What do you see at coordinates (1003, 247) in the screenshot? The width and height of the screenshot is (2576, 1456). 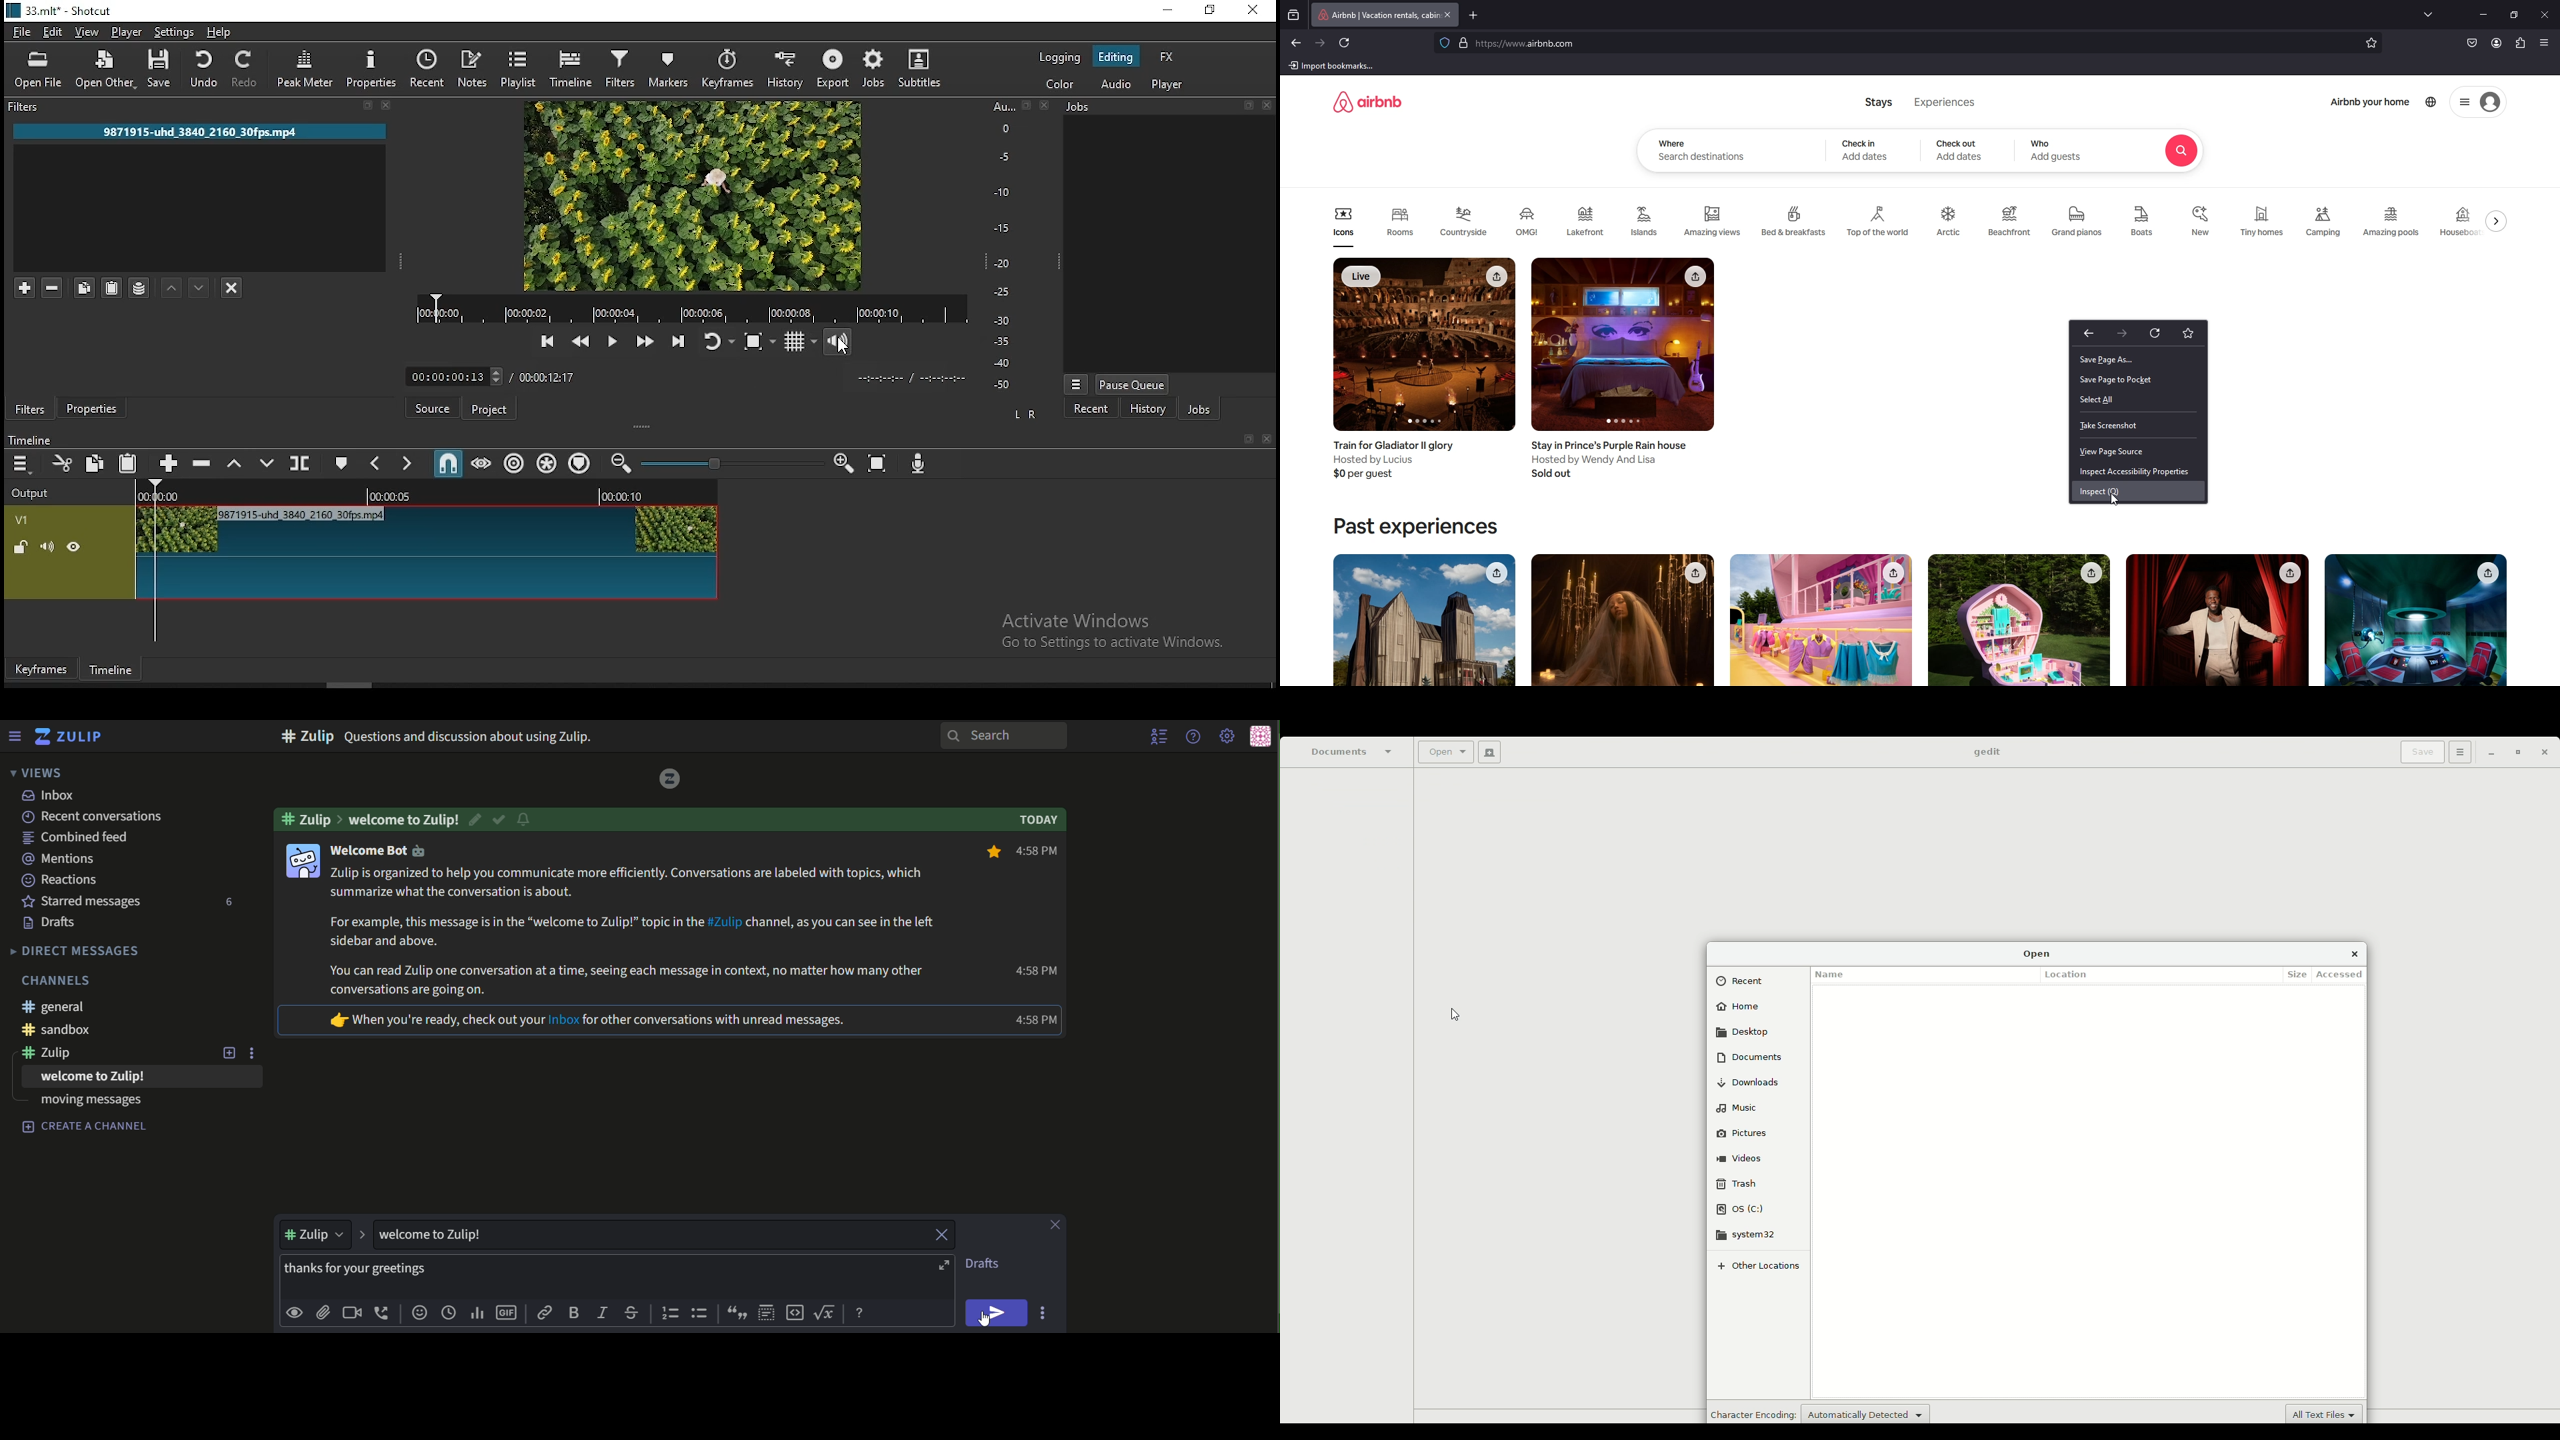 I see `scale` at bounding box center [1003, 247].